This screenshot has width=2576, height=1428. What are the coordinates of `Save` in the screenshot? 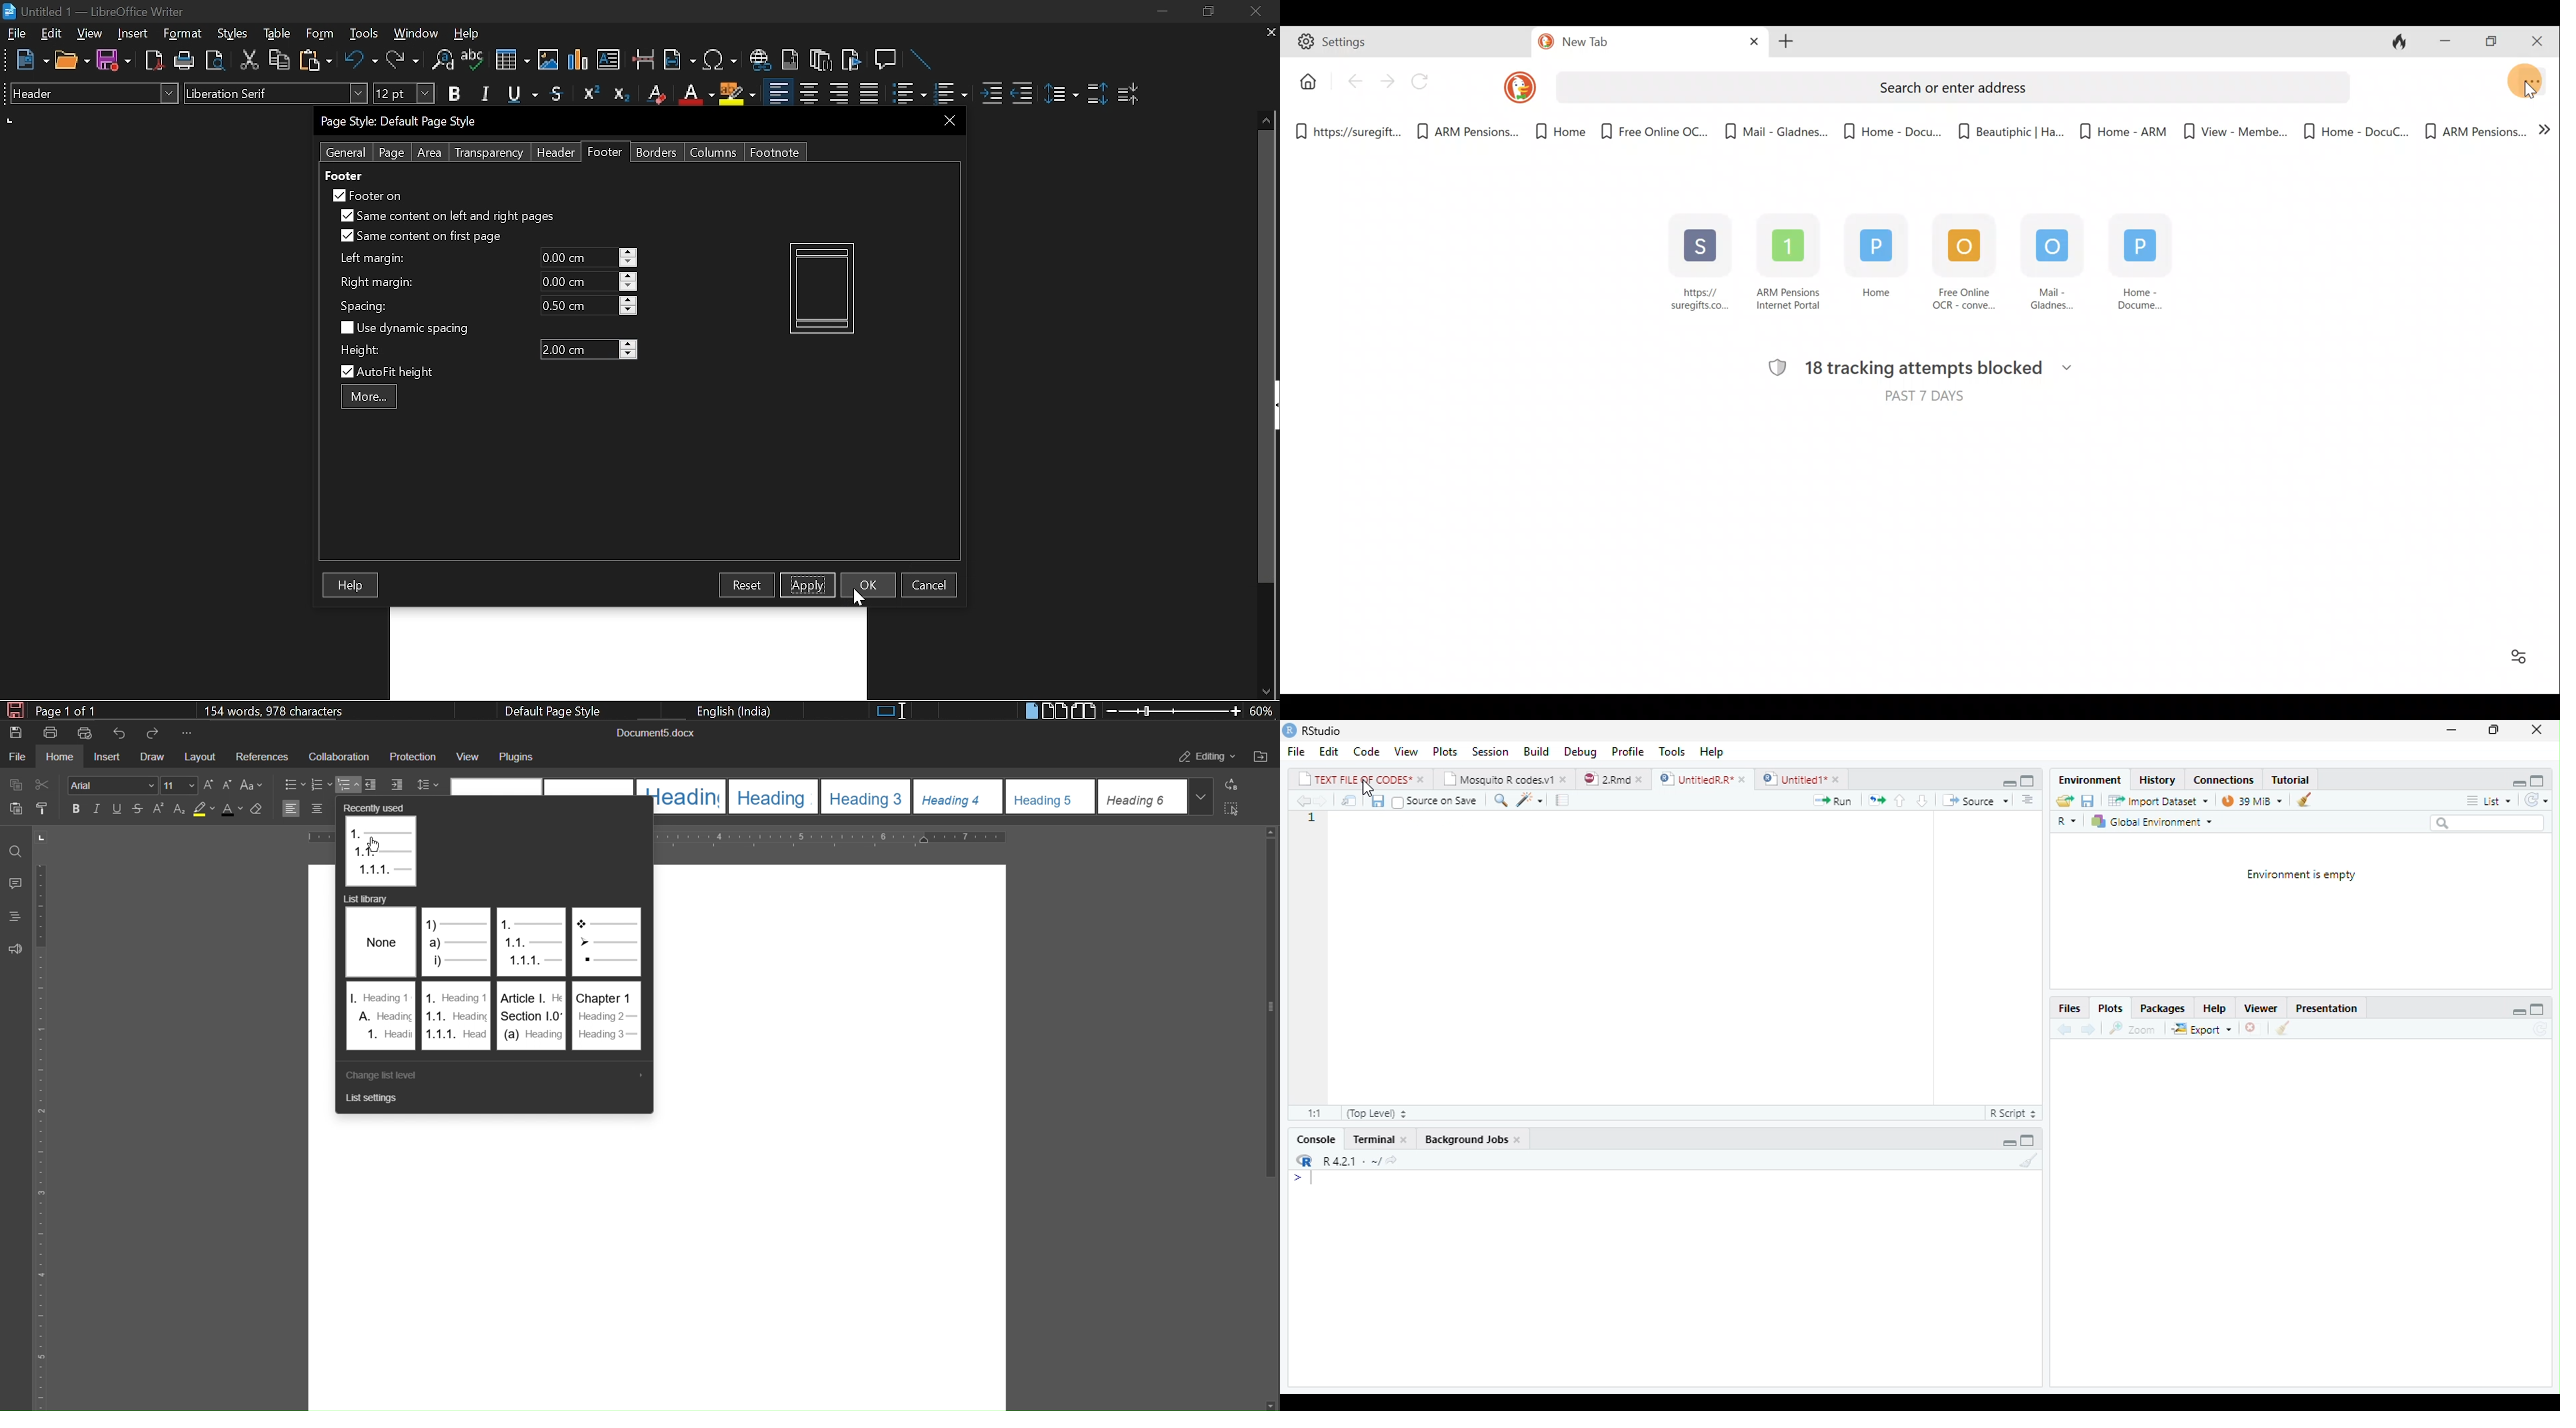 It's located at (2089, 800).